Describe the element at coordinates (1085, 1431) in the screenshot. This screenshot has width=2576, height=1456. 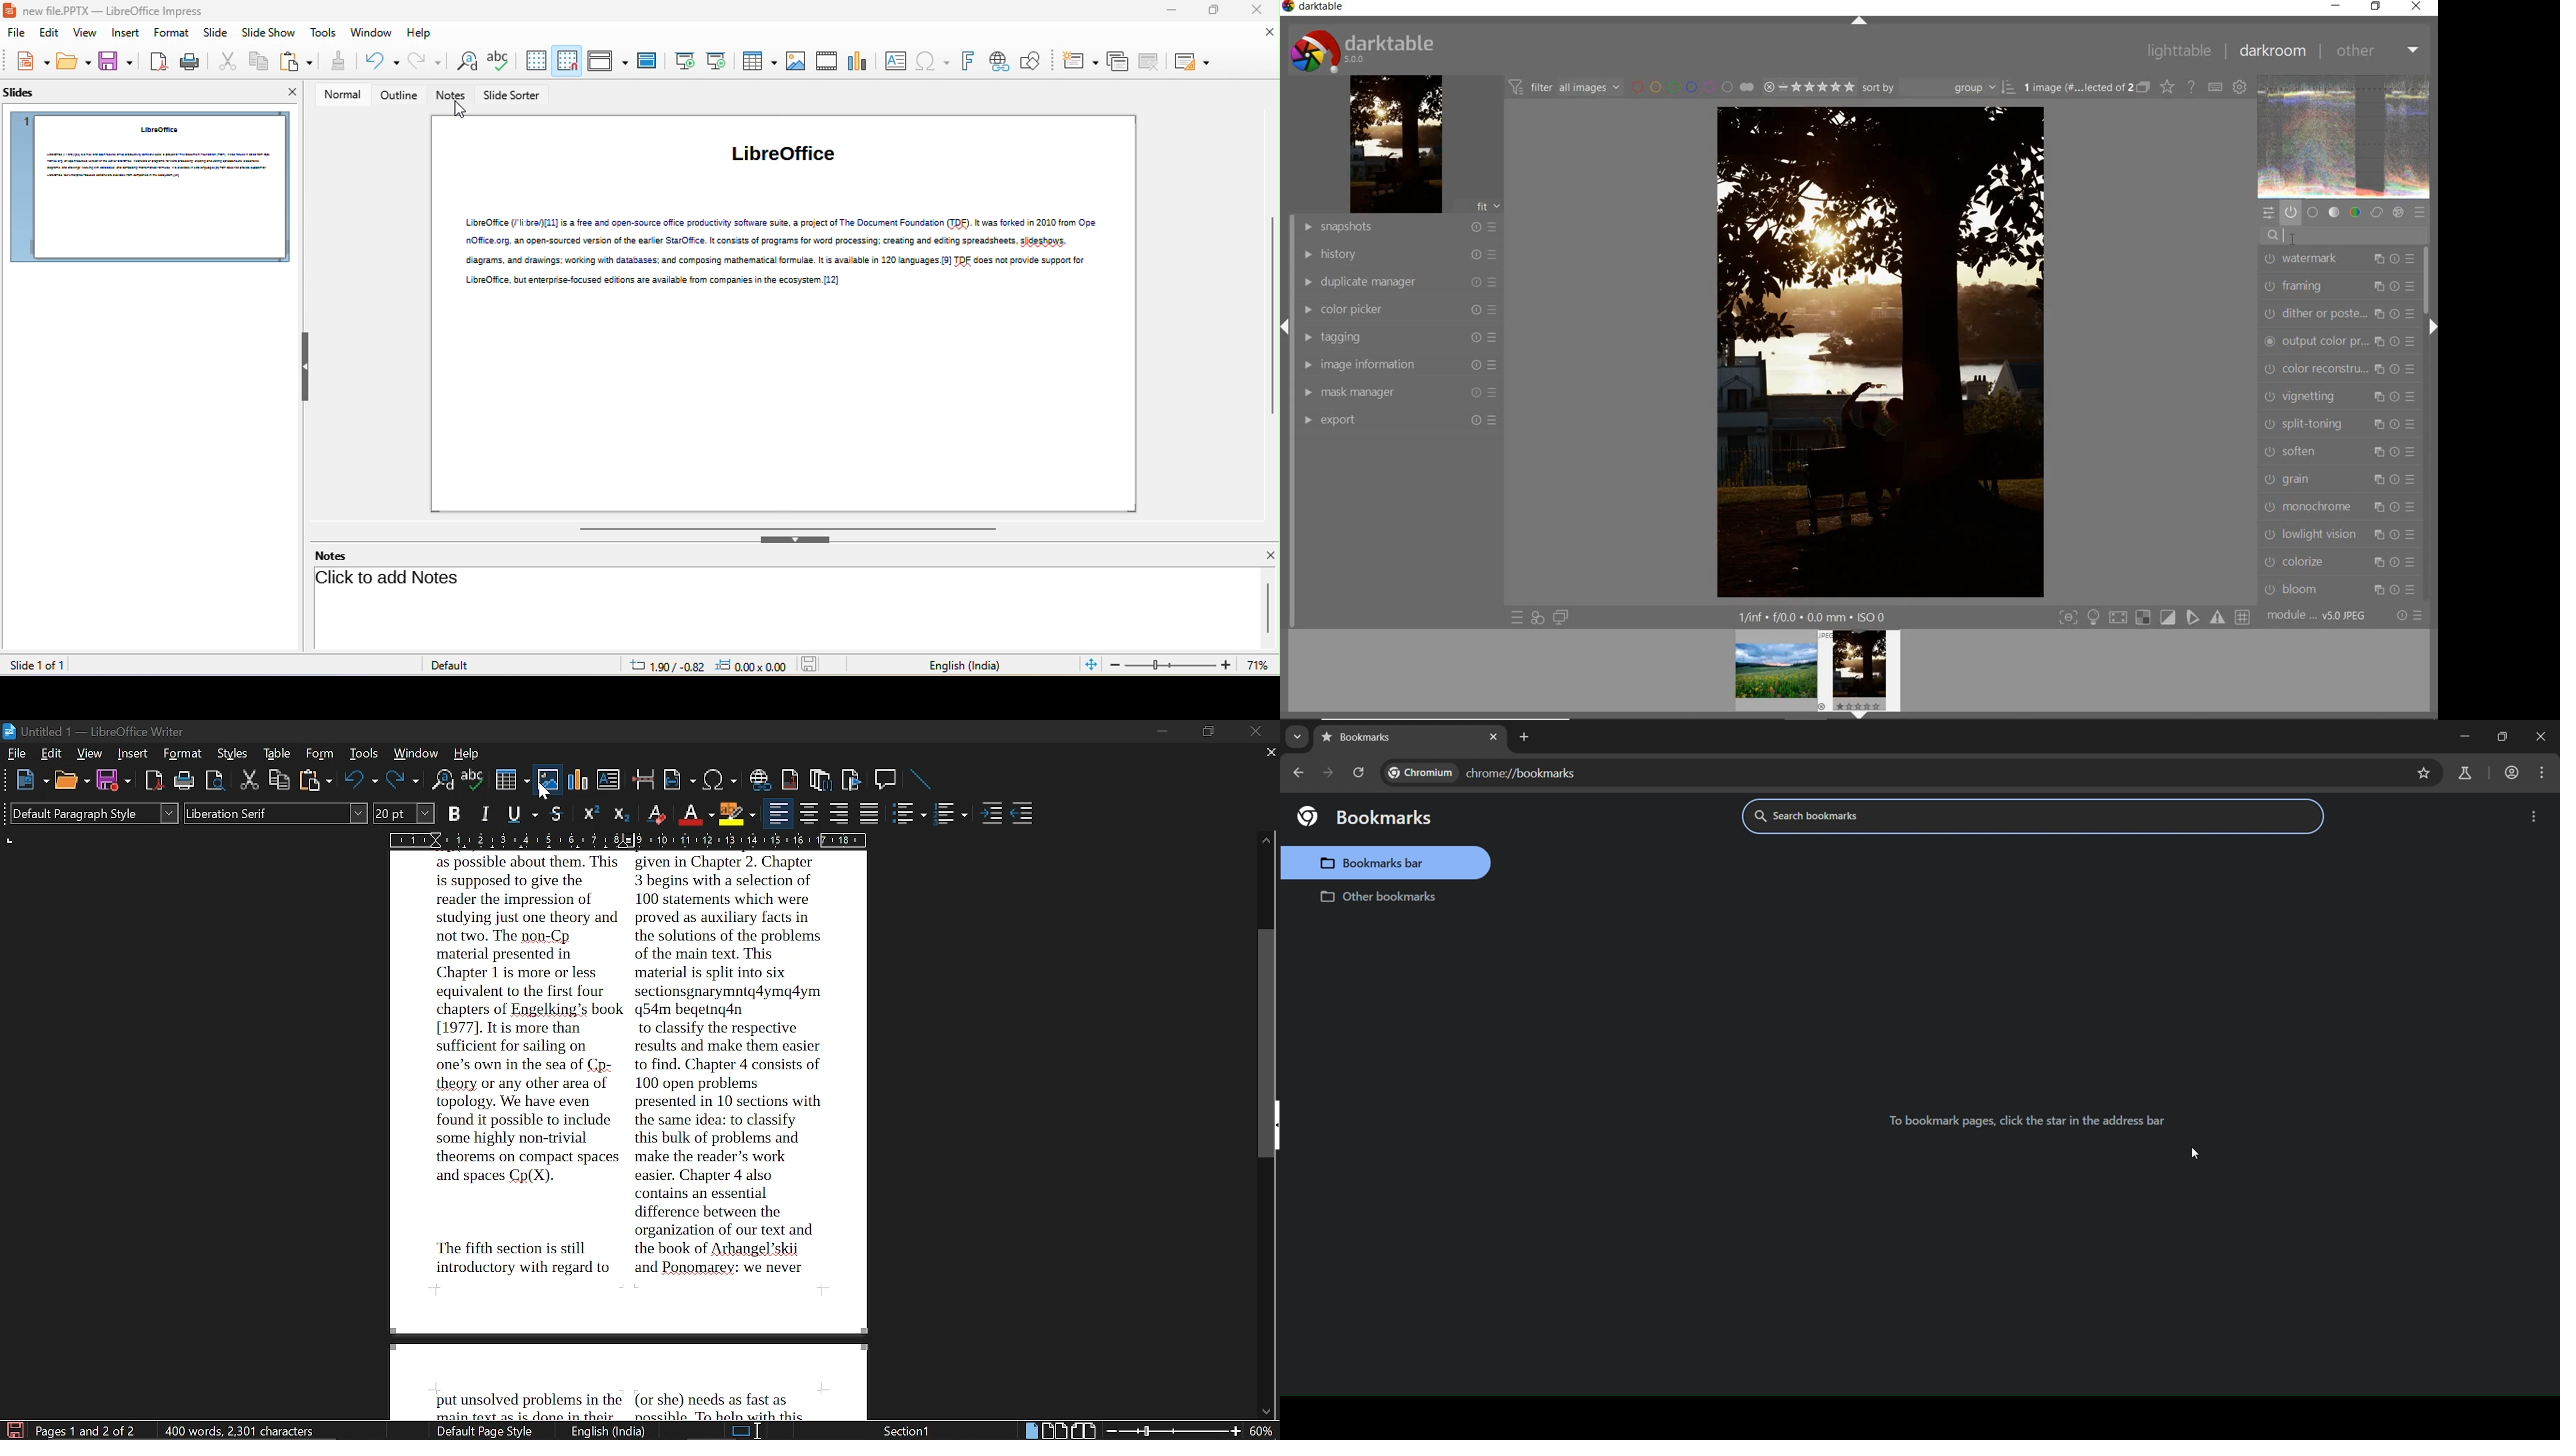
I see `book view` at that location.